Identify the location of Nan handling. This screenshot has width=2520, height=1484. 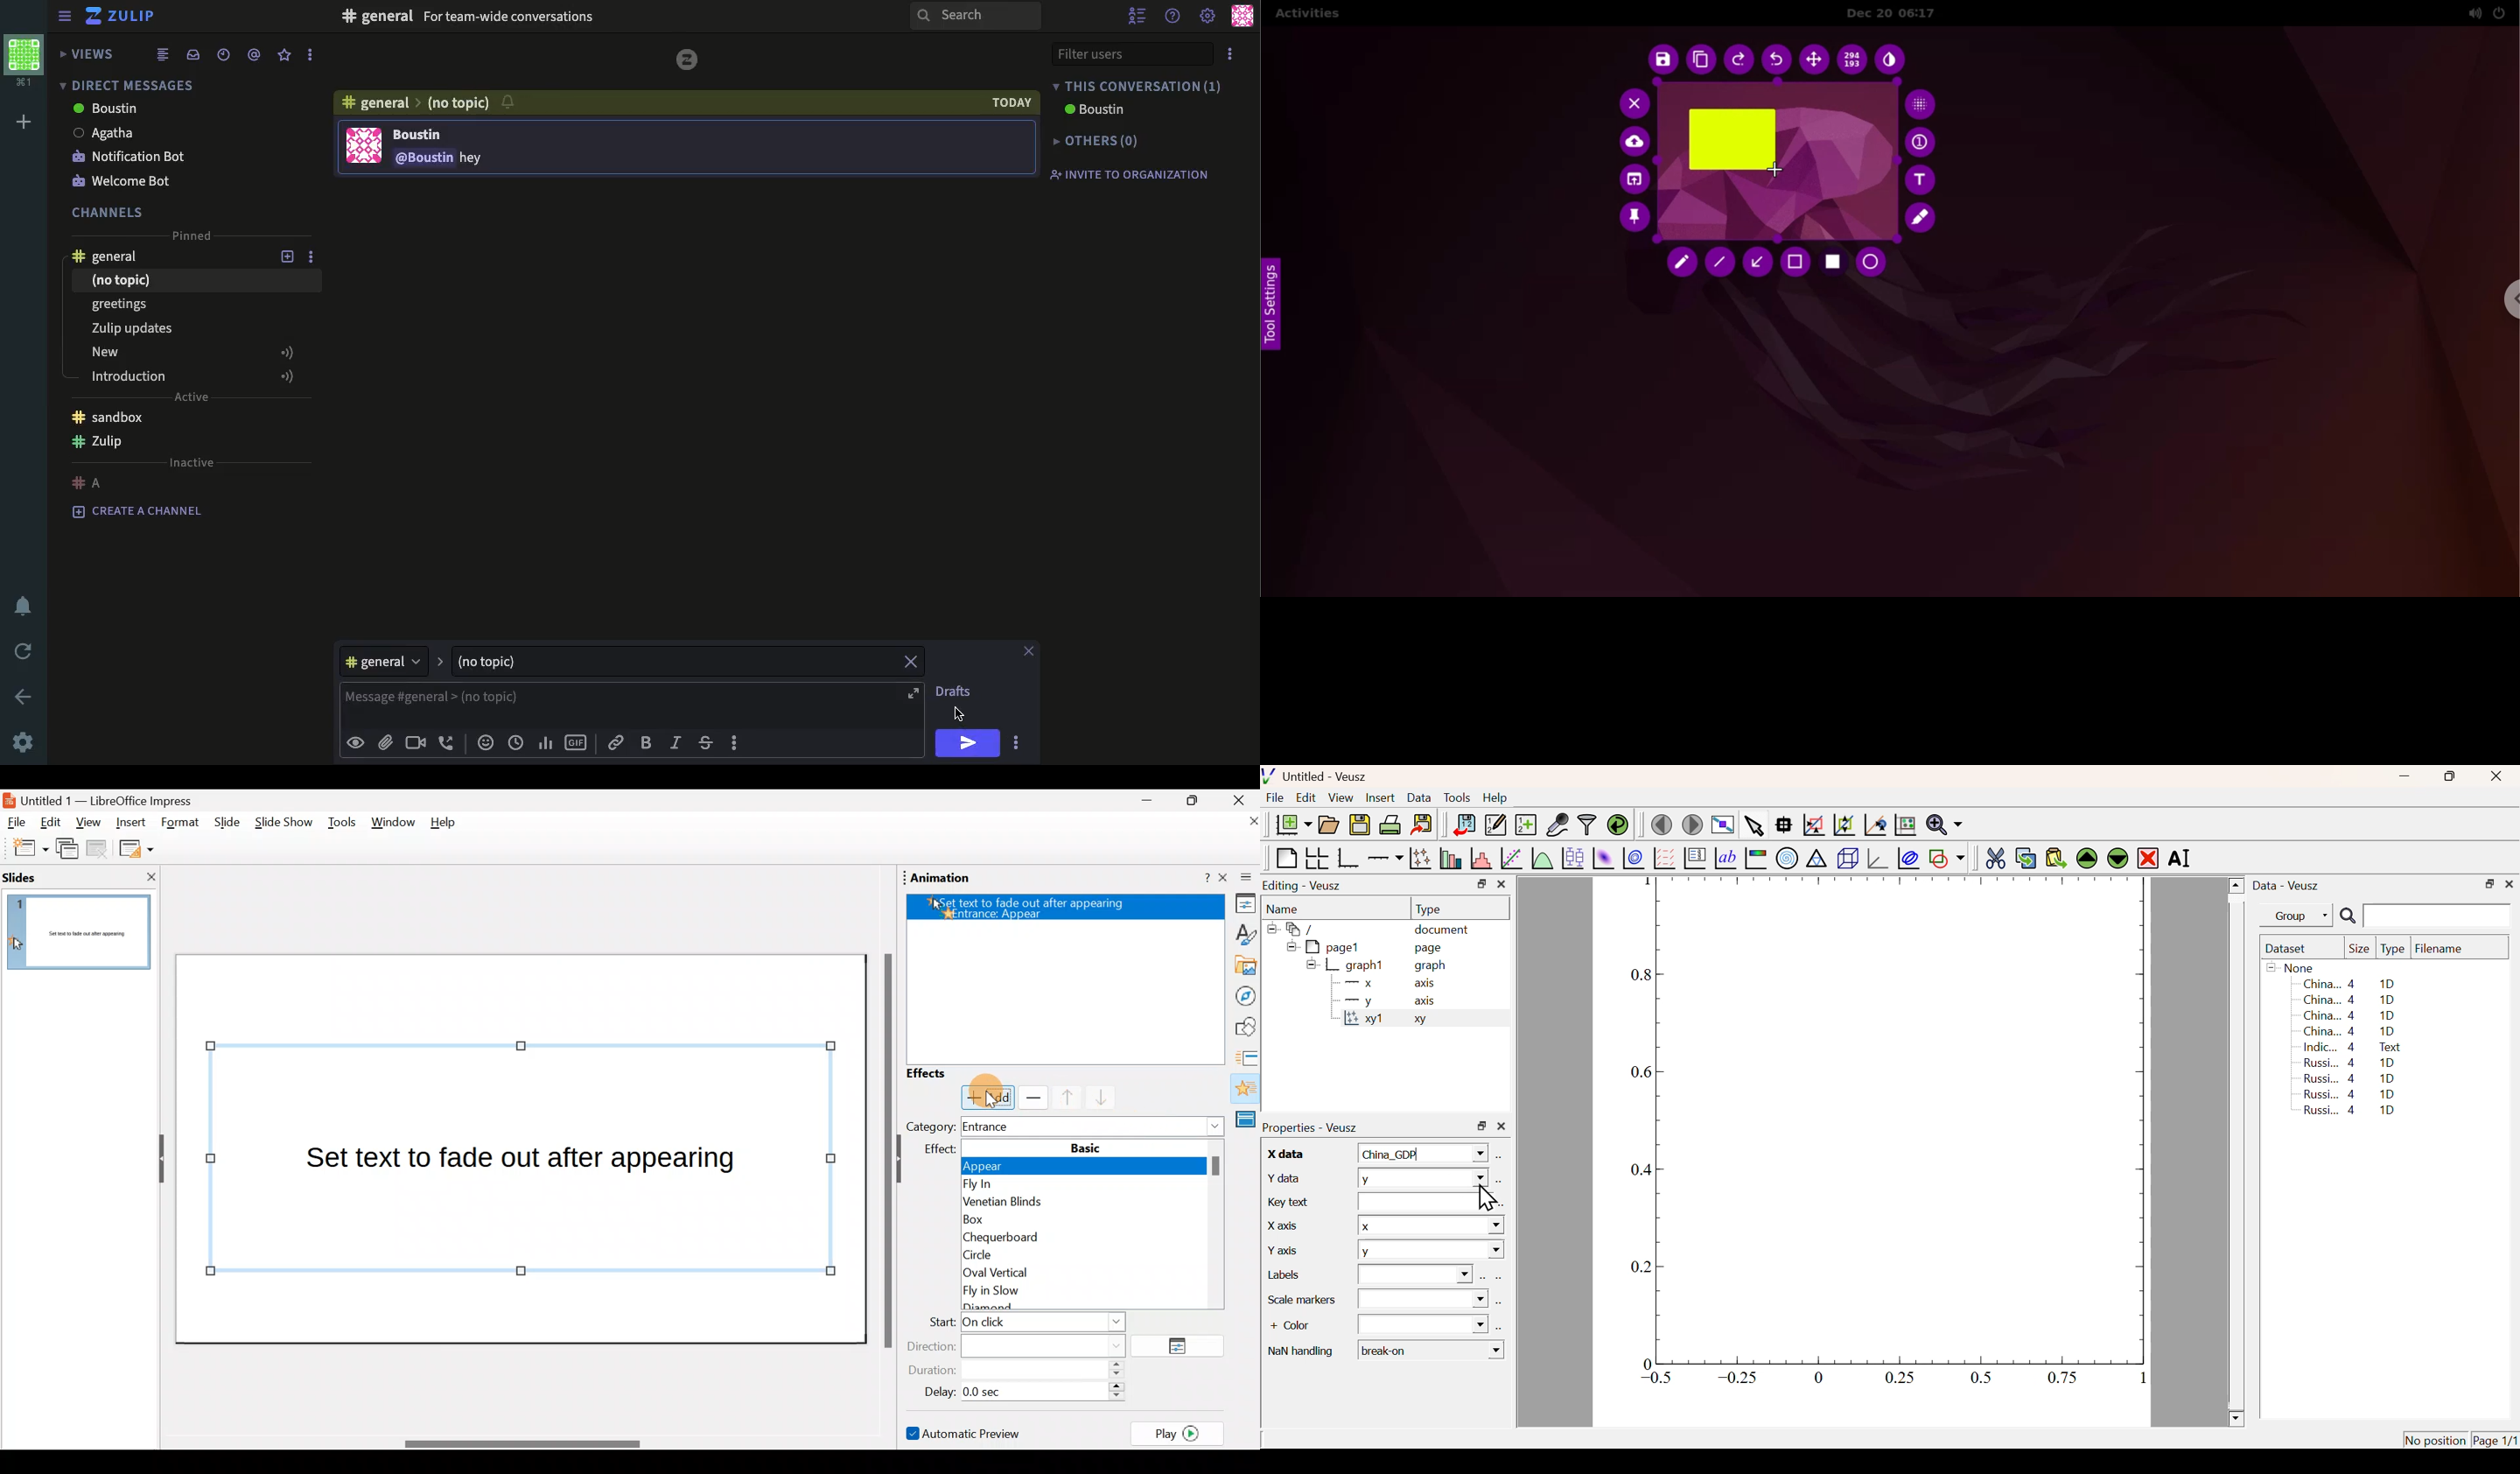
(1300, 1349).